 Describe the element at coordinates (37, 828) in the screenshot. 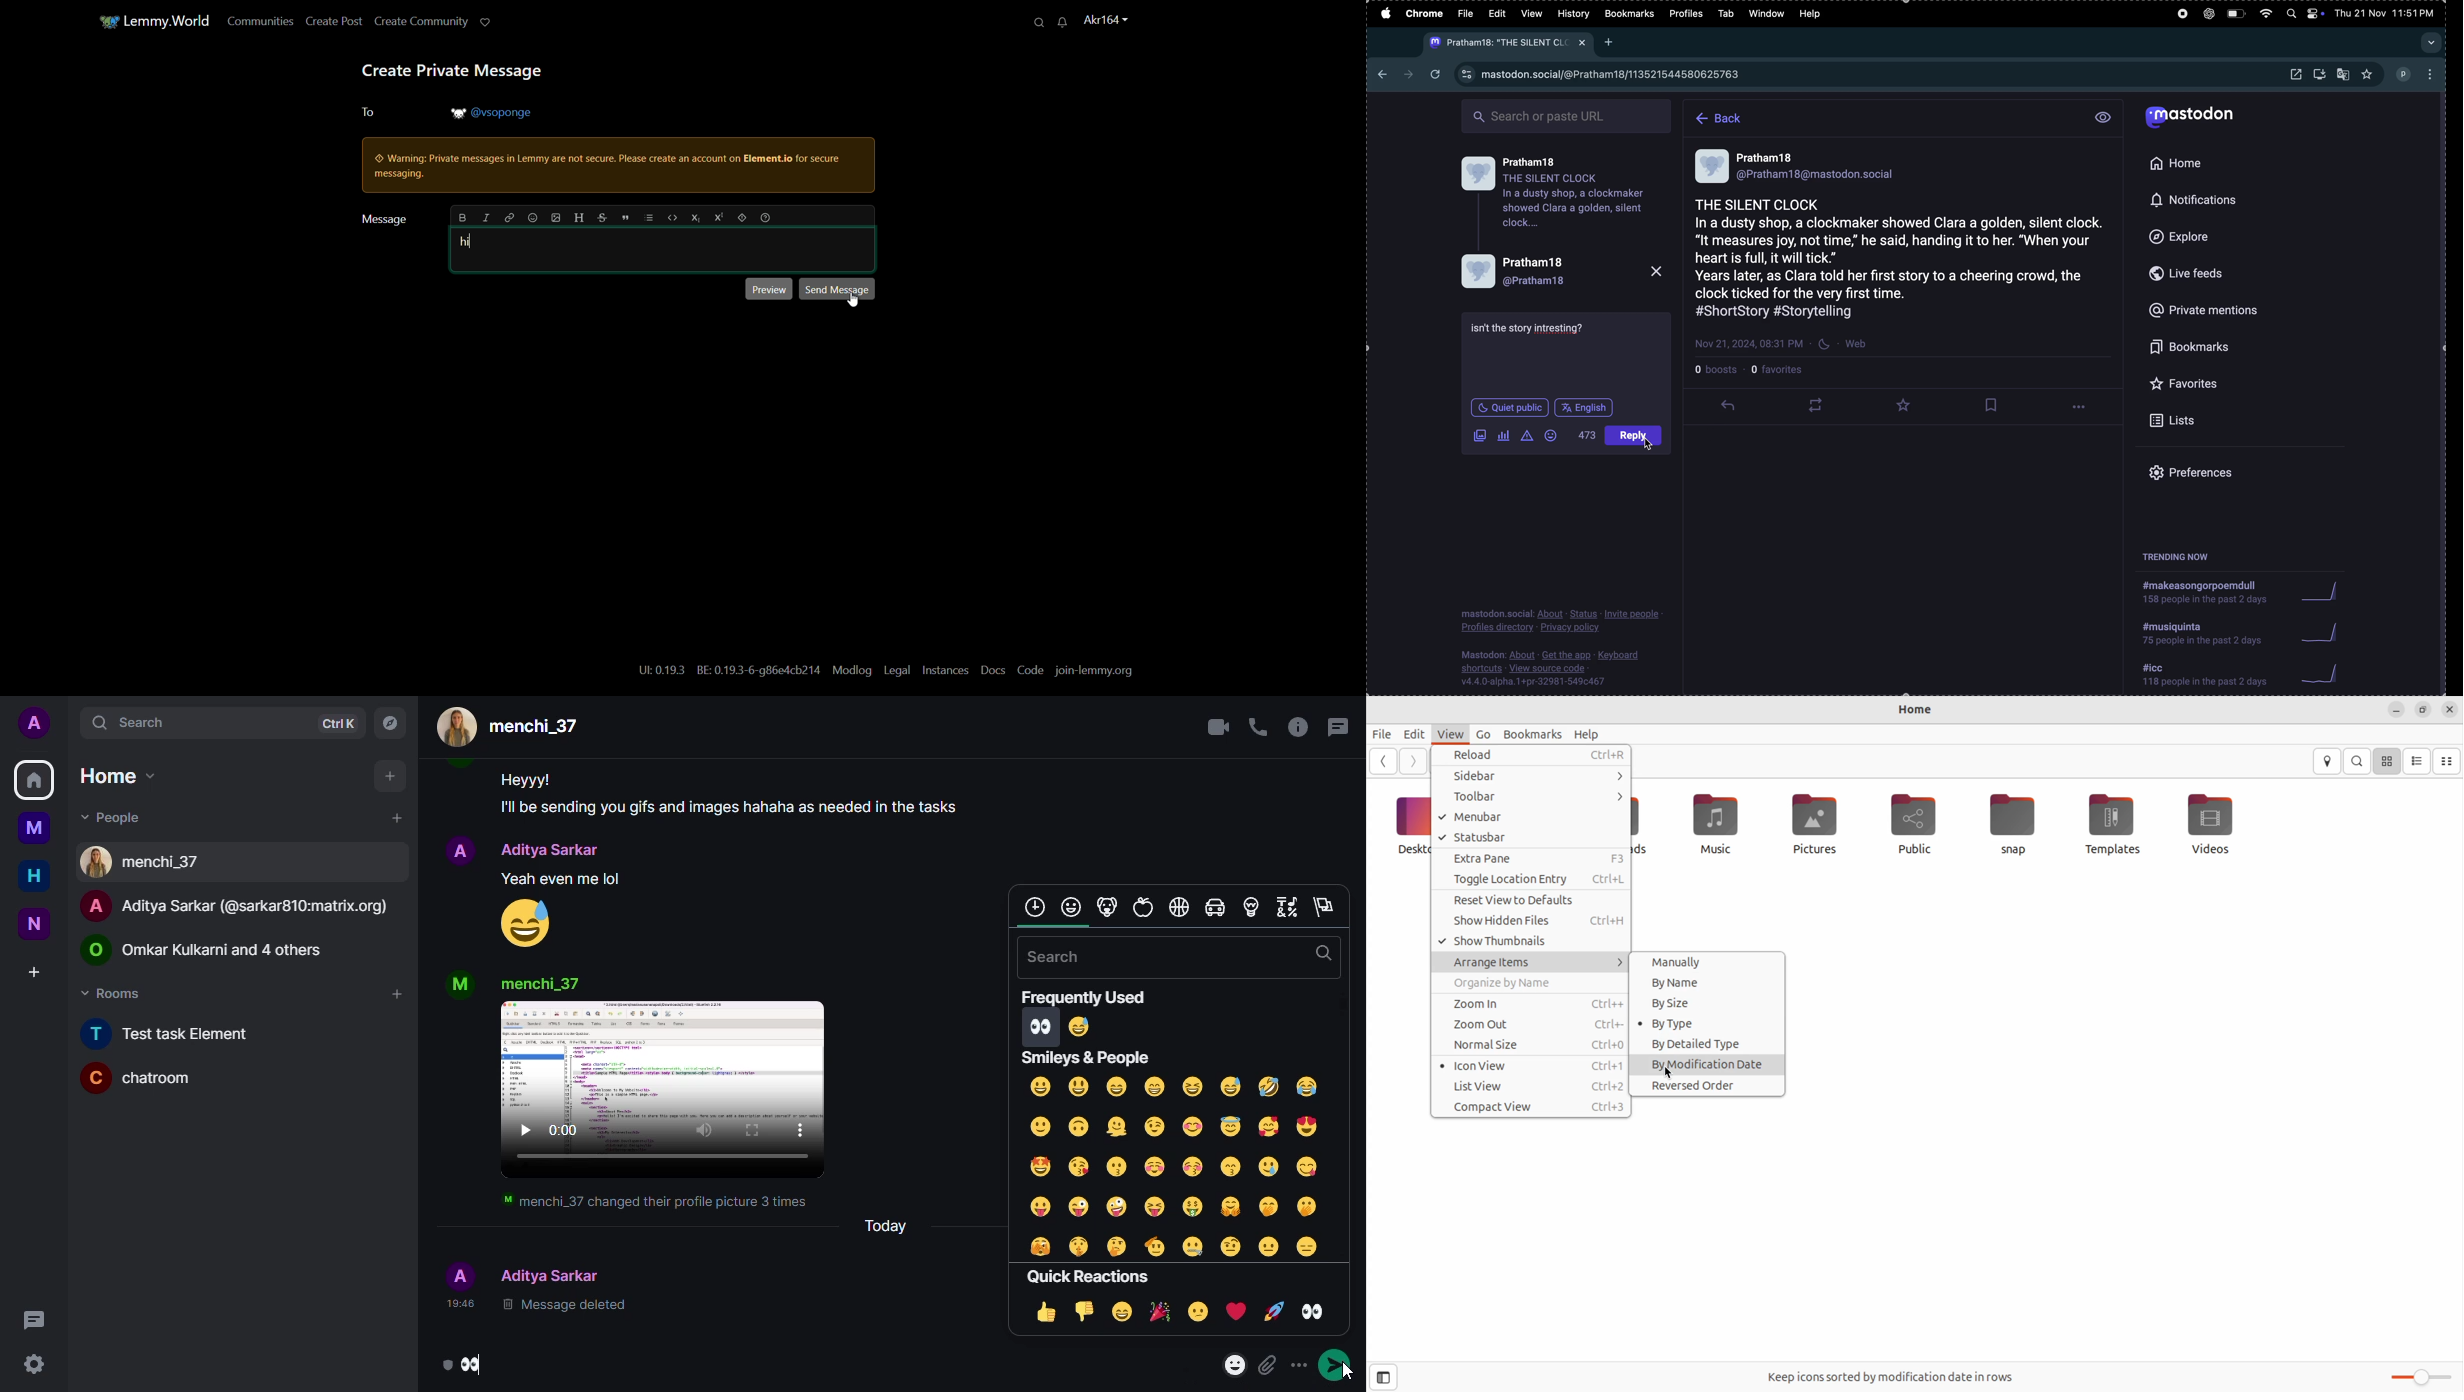

I see `myspace` at that location.